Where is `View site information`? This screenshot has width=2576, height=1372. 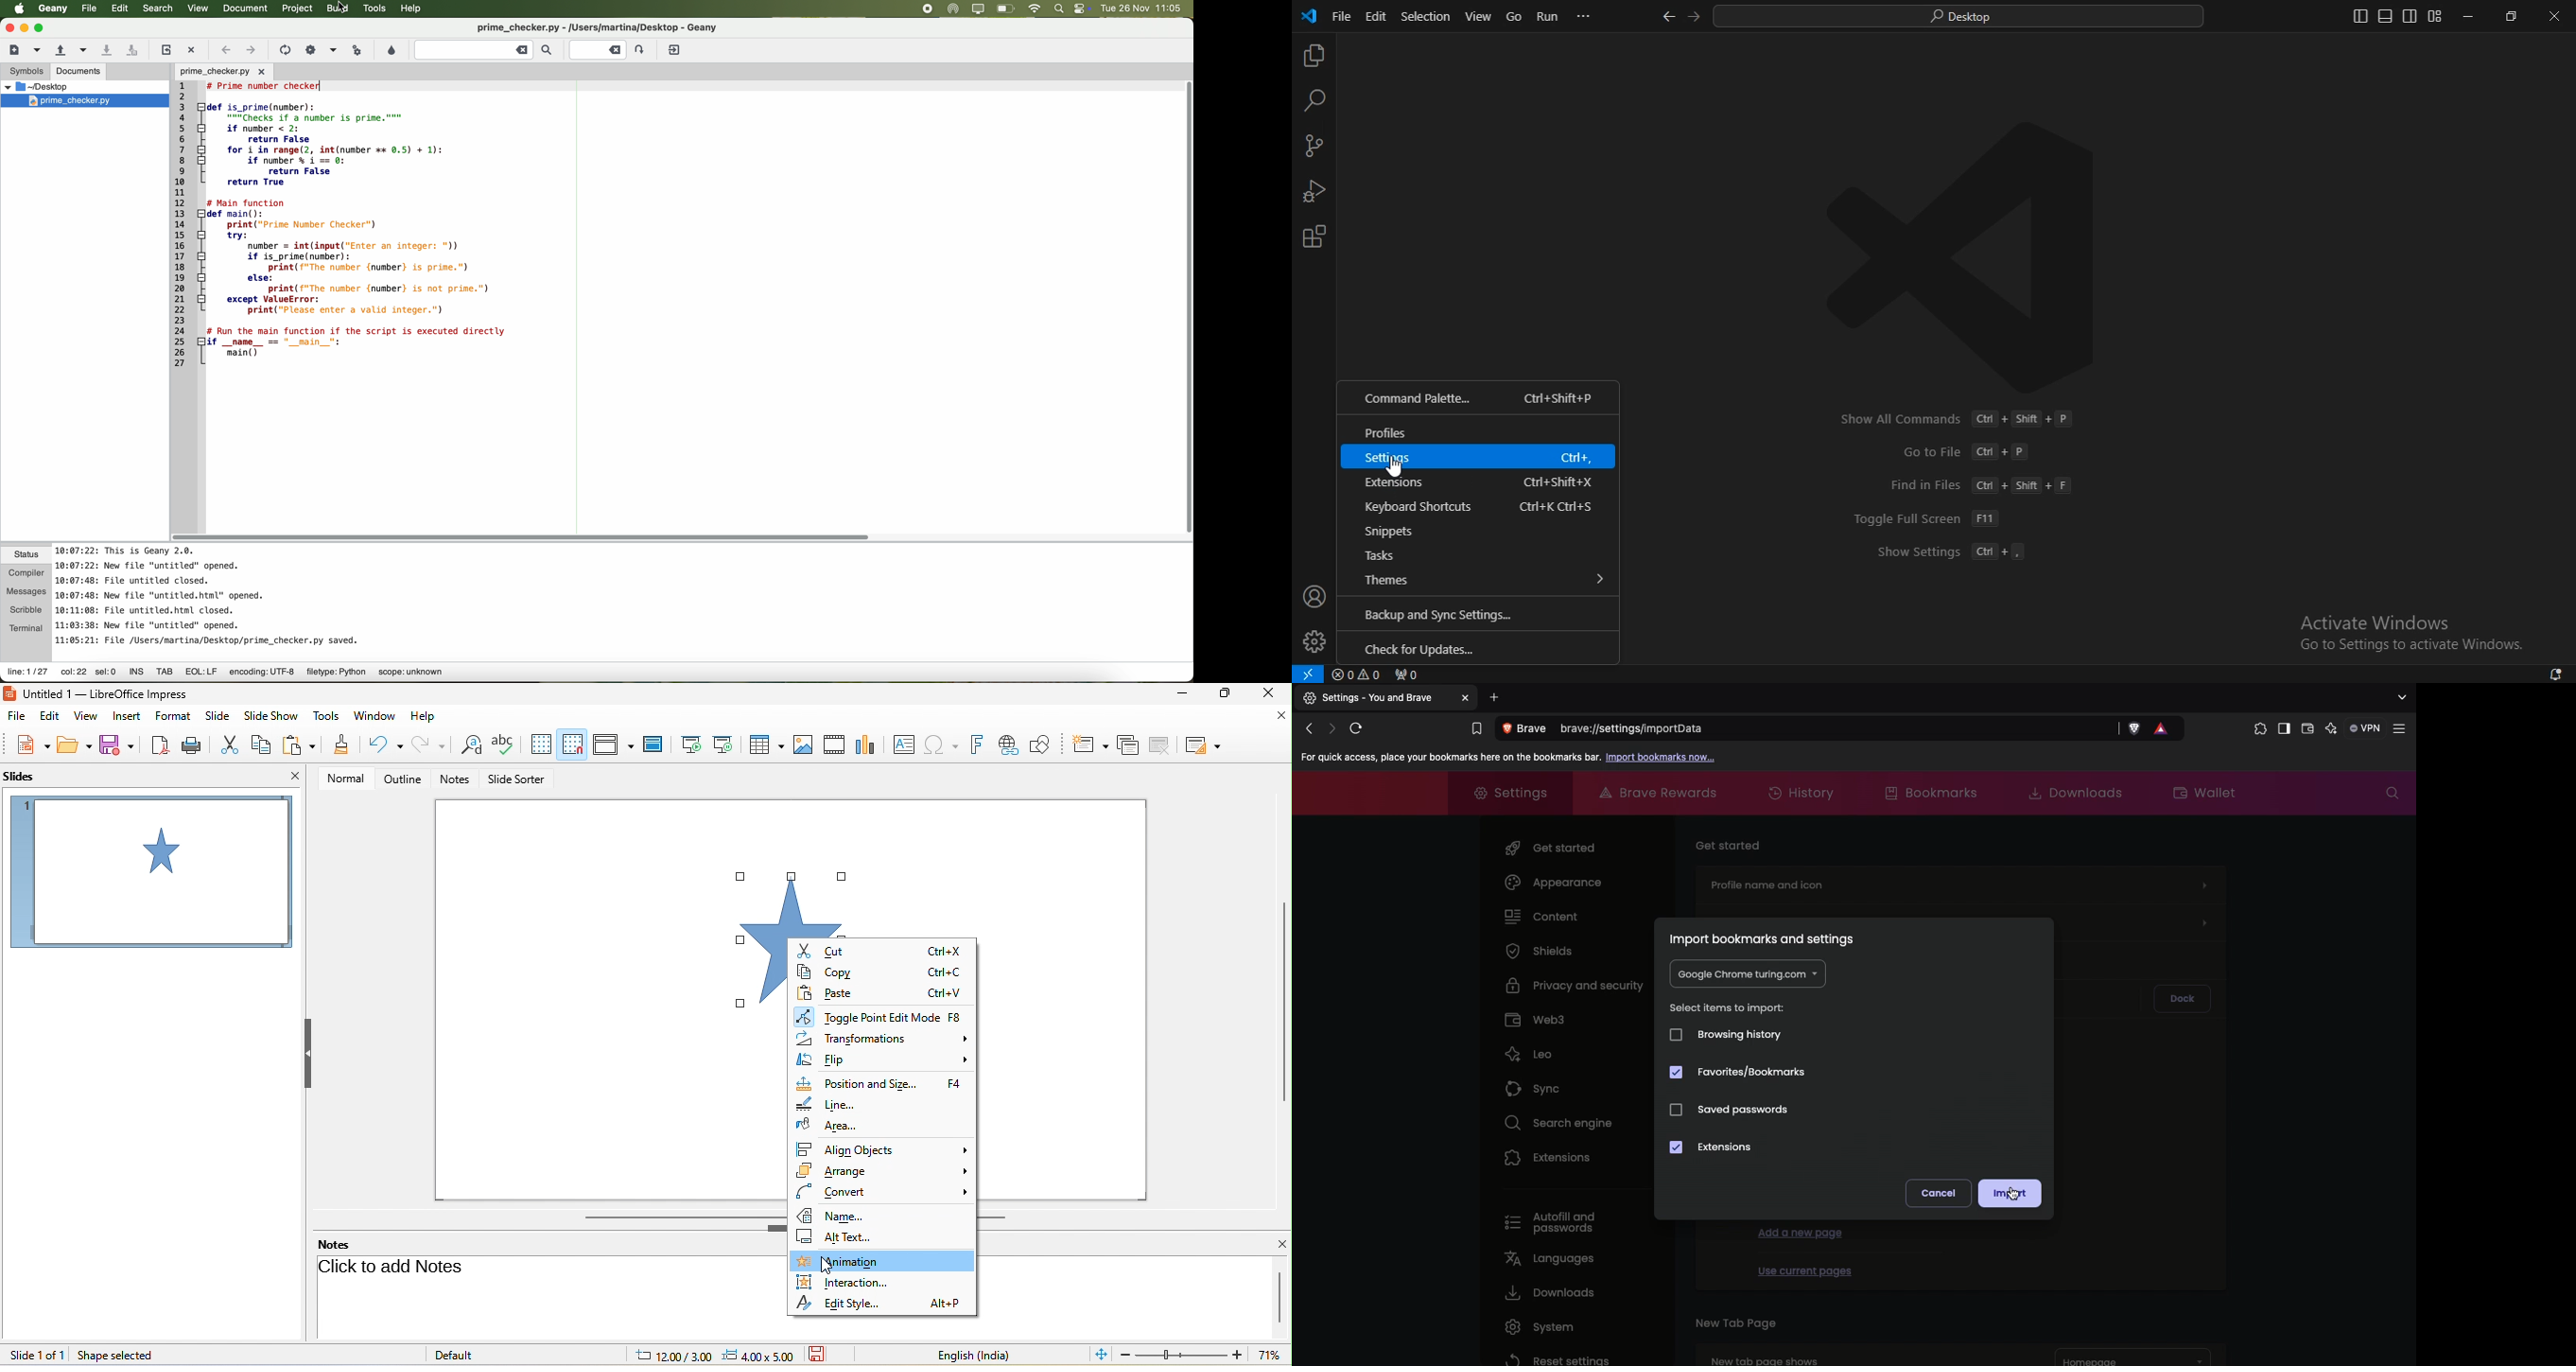
View site information is located at coordinates (1528, 729).